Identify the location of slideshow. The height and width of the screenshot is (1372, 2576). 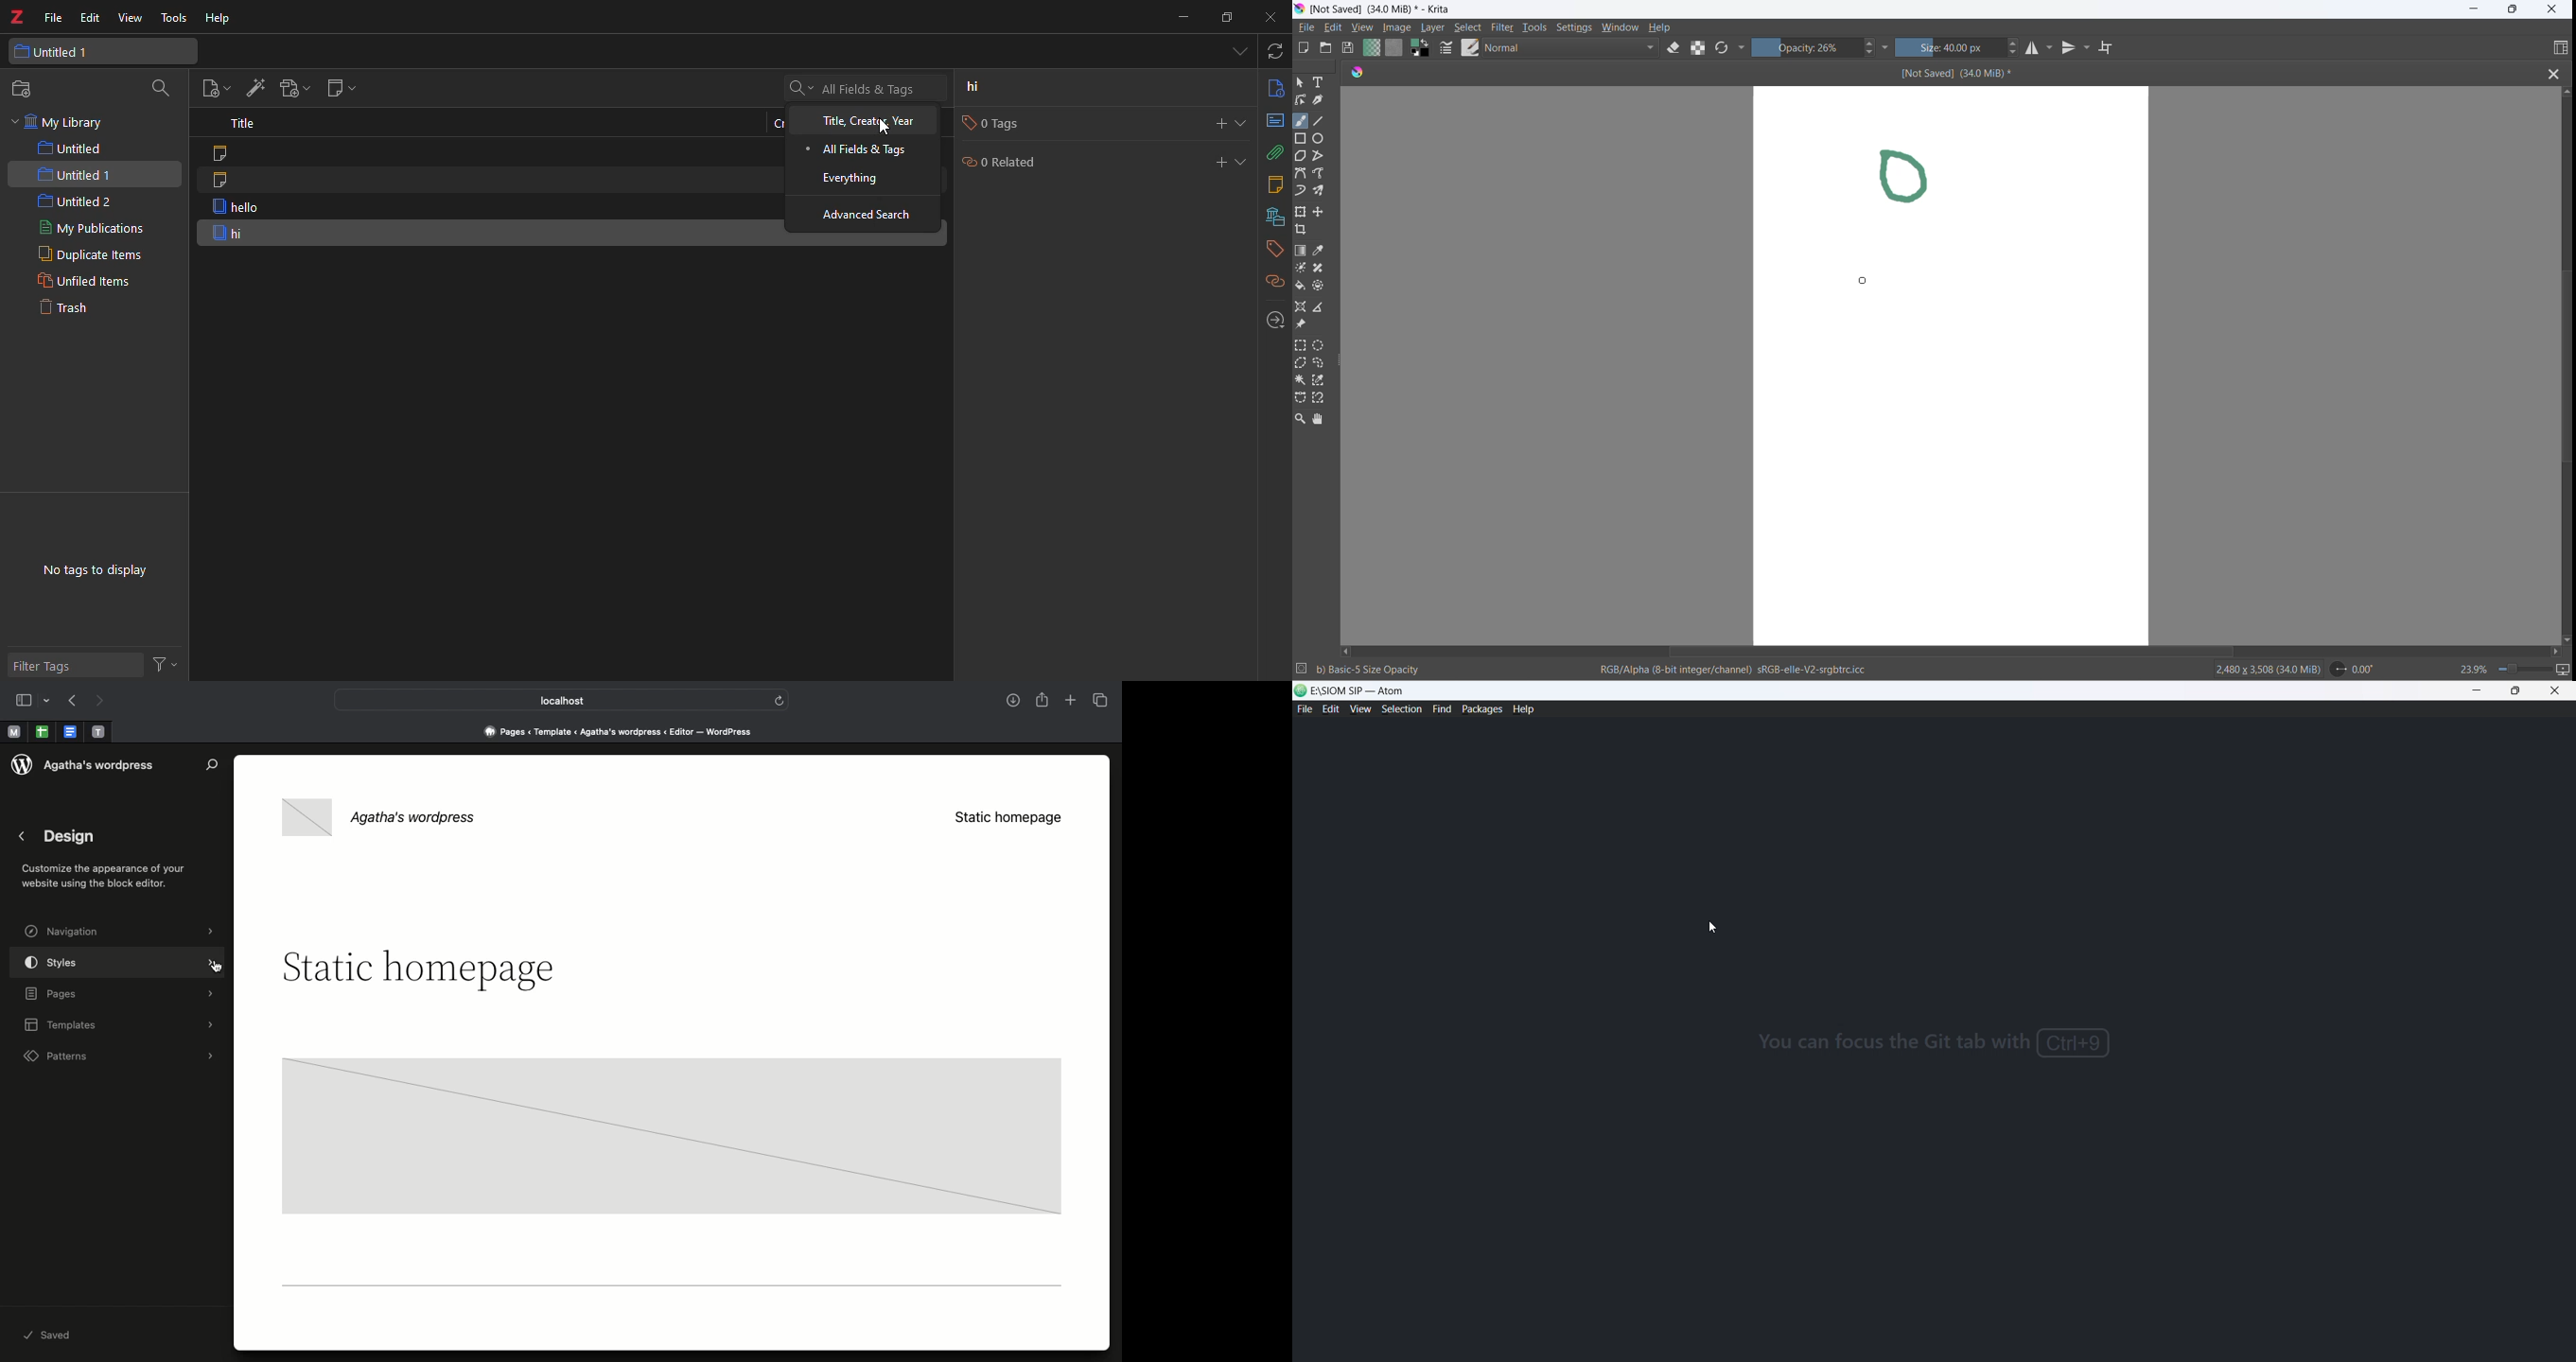
(2564, 671).